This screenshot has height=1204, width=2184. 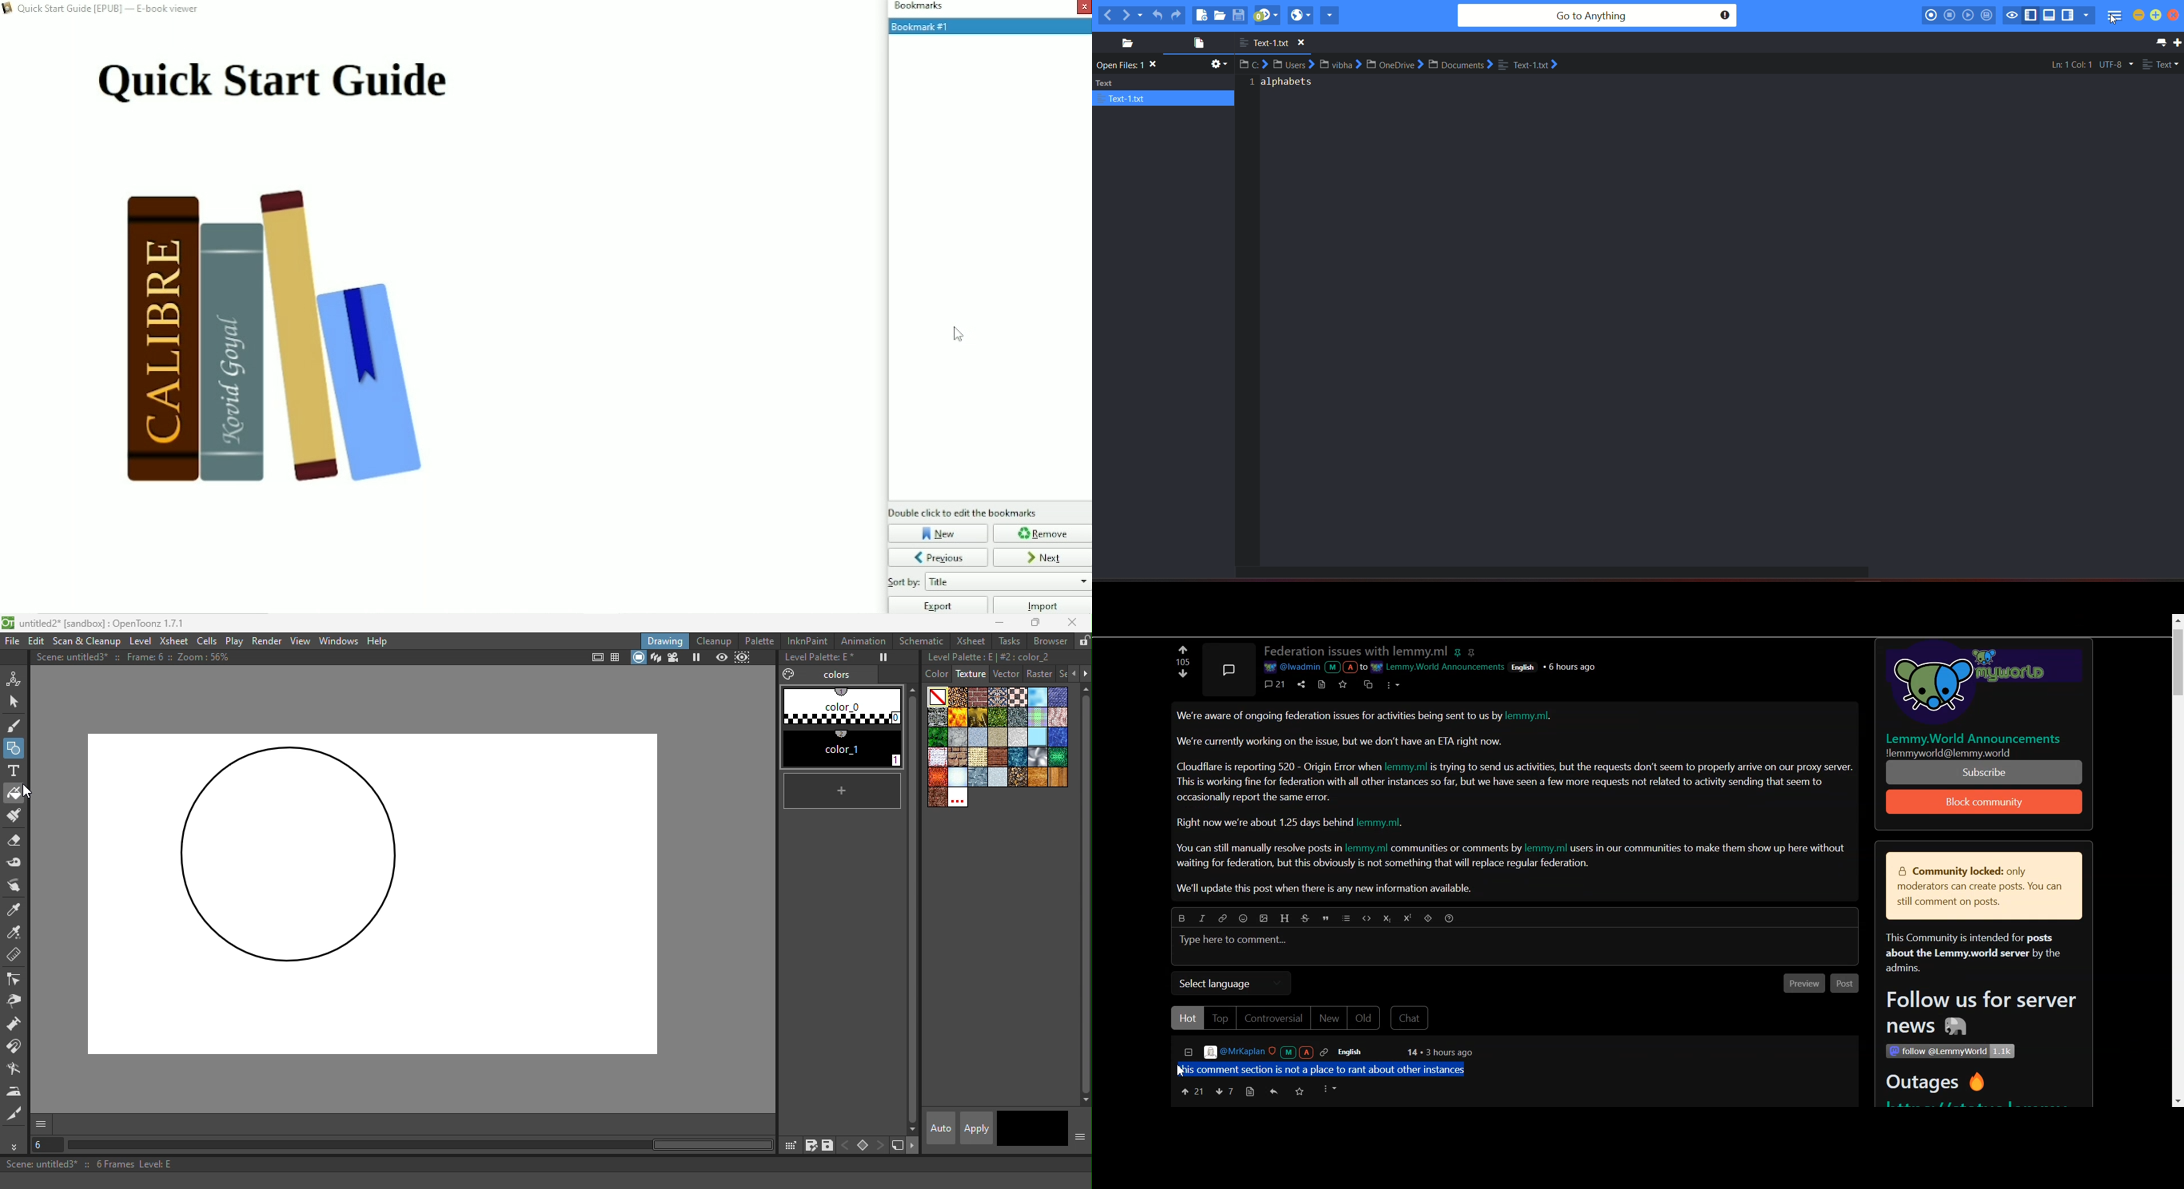 What do you see at coordinates (960, 335) in the screenshot?
I see `Cursor` at bounding box center [960, 335].